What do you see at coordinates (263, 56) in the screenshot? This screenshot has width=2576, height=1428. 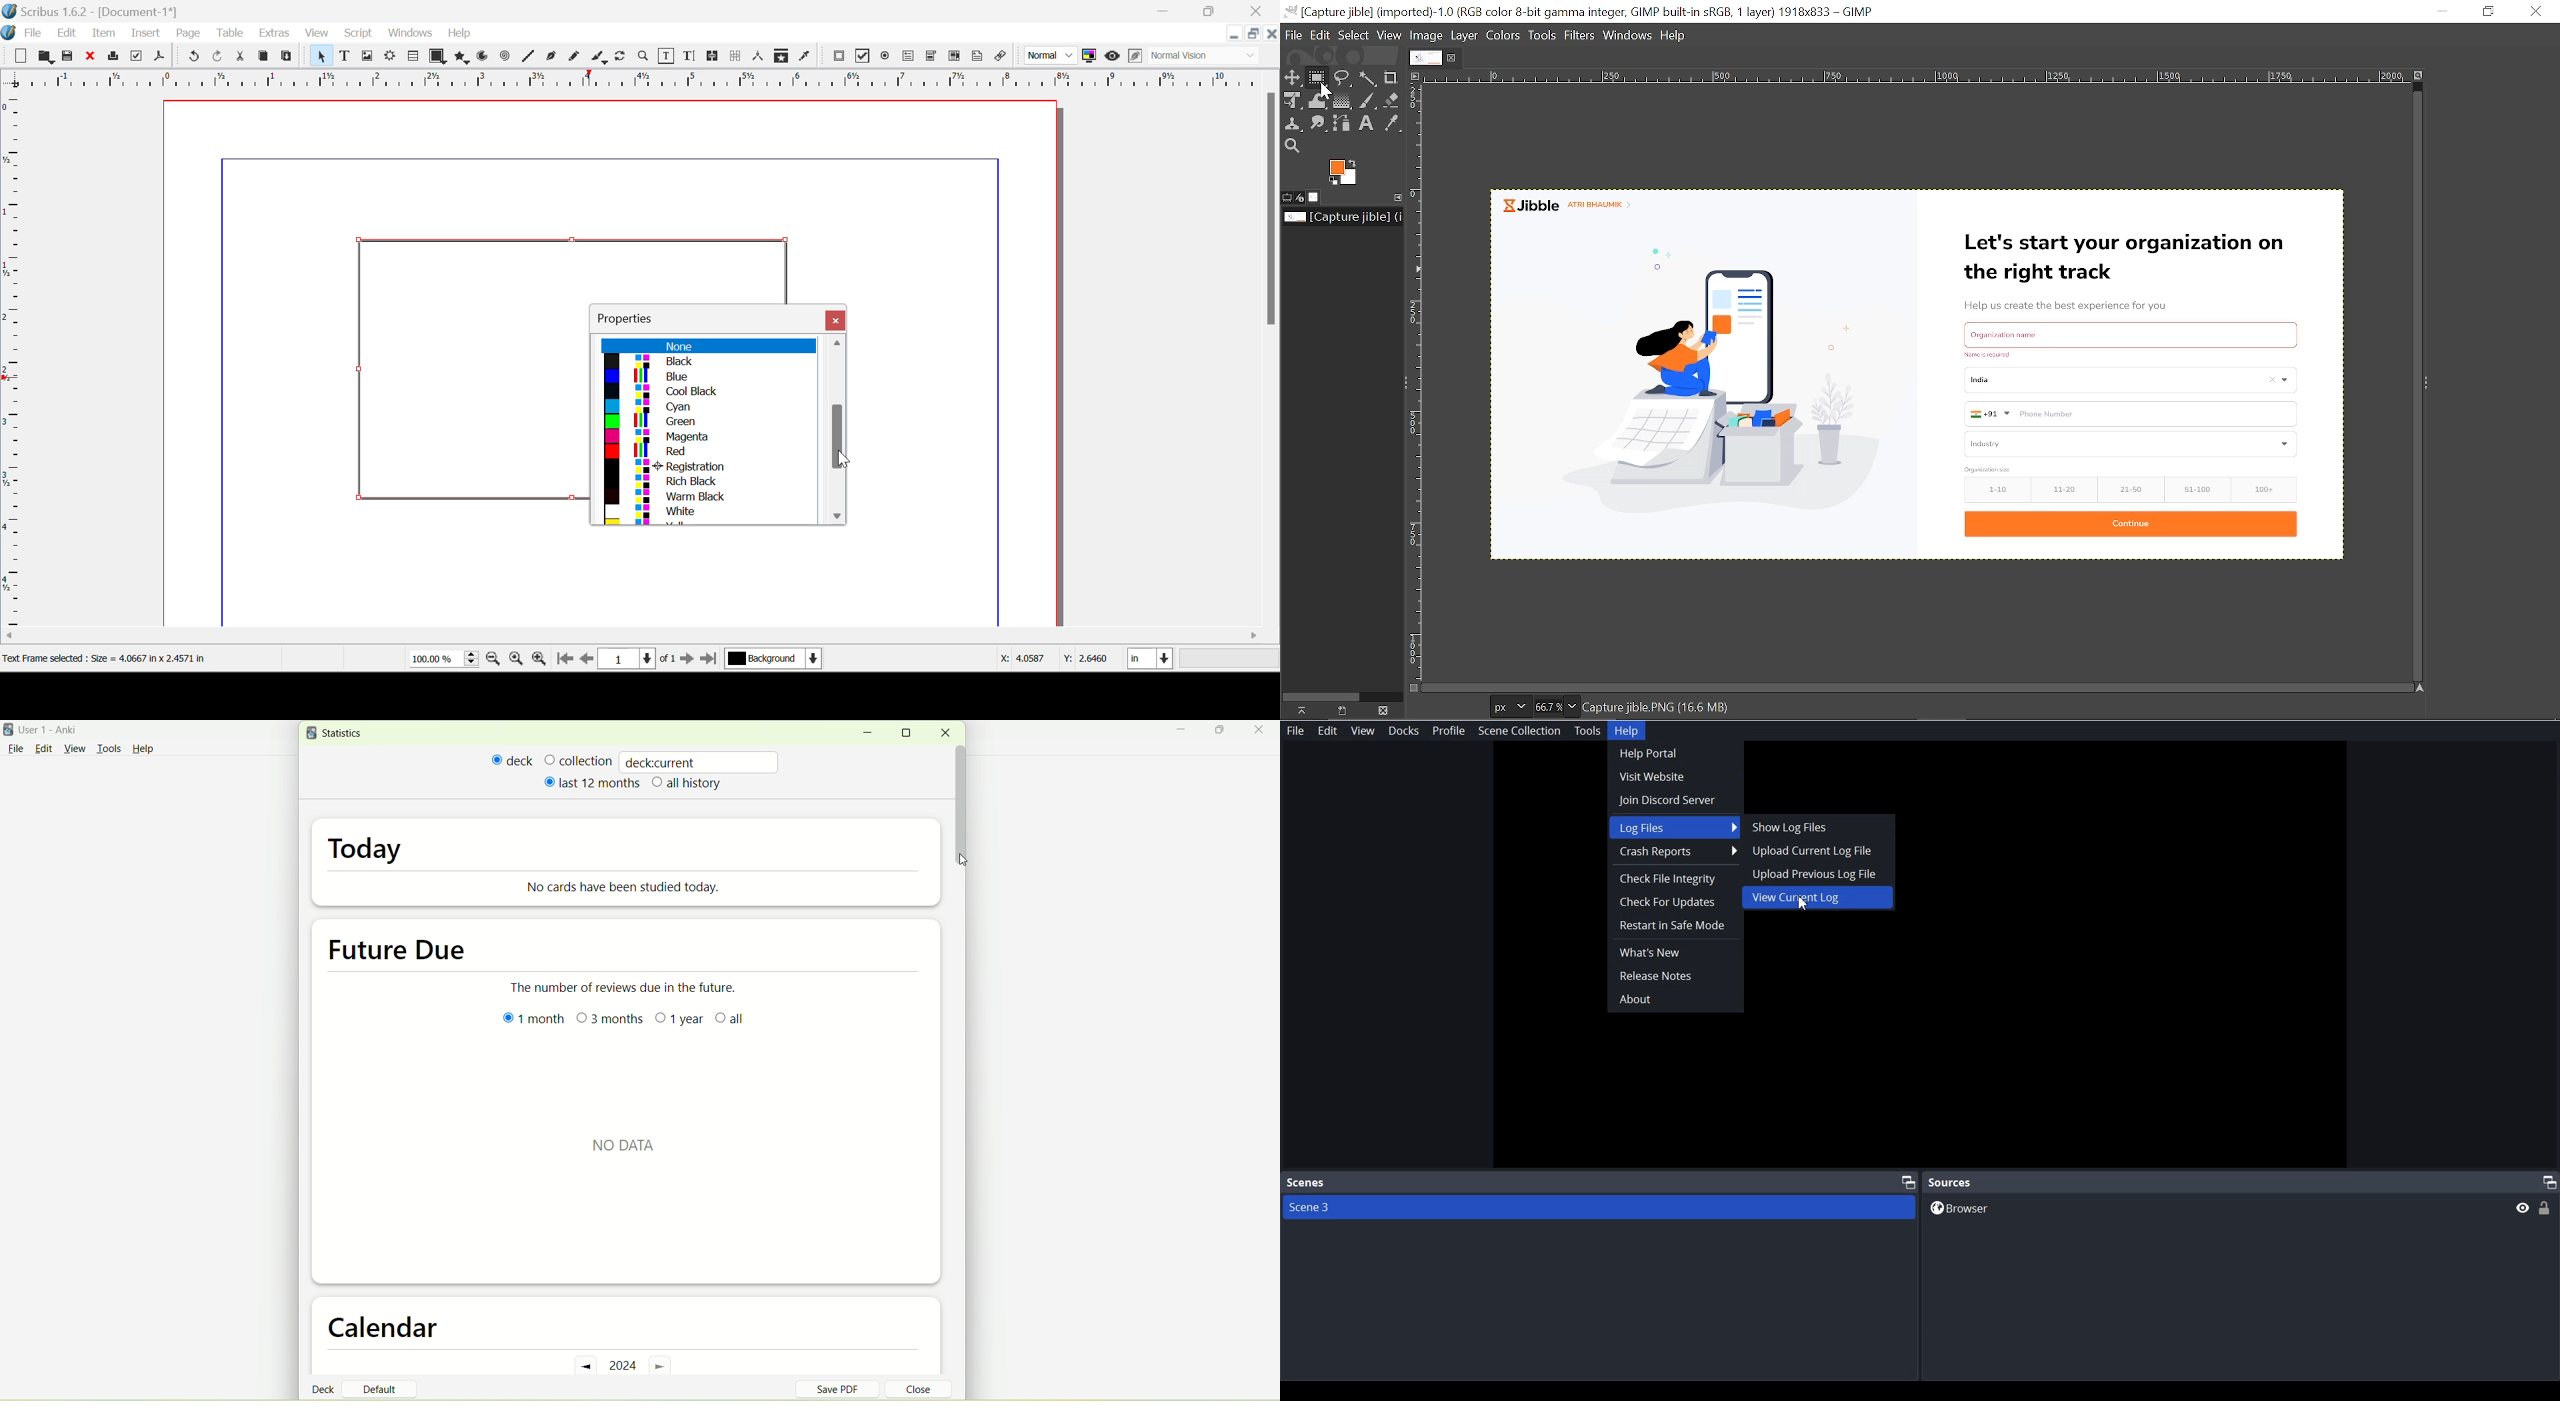 I see `Copy` at bounding box center [263, 56].